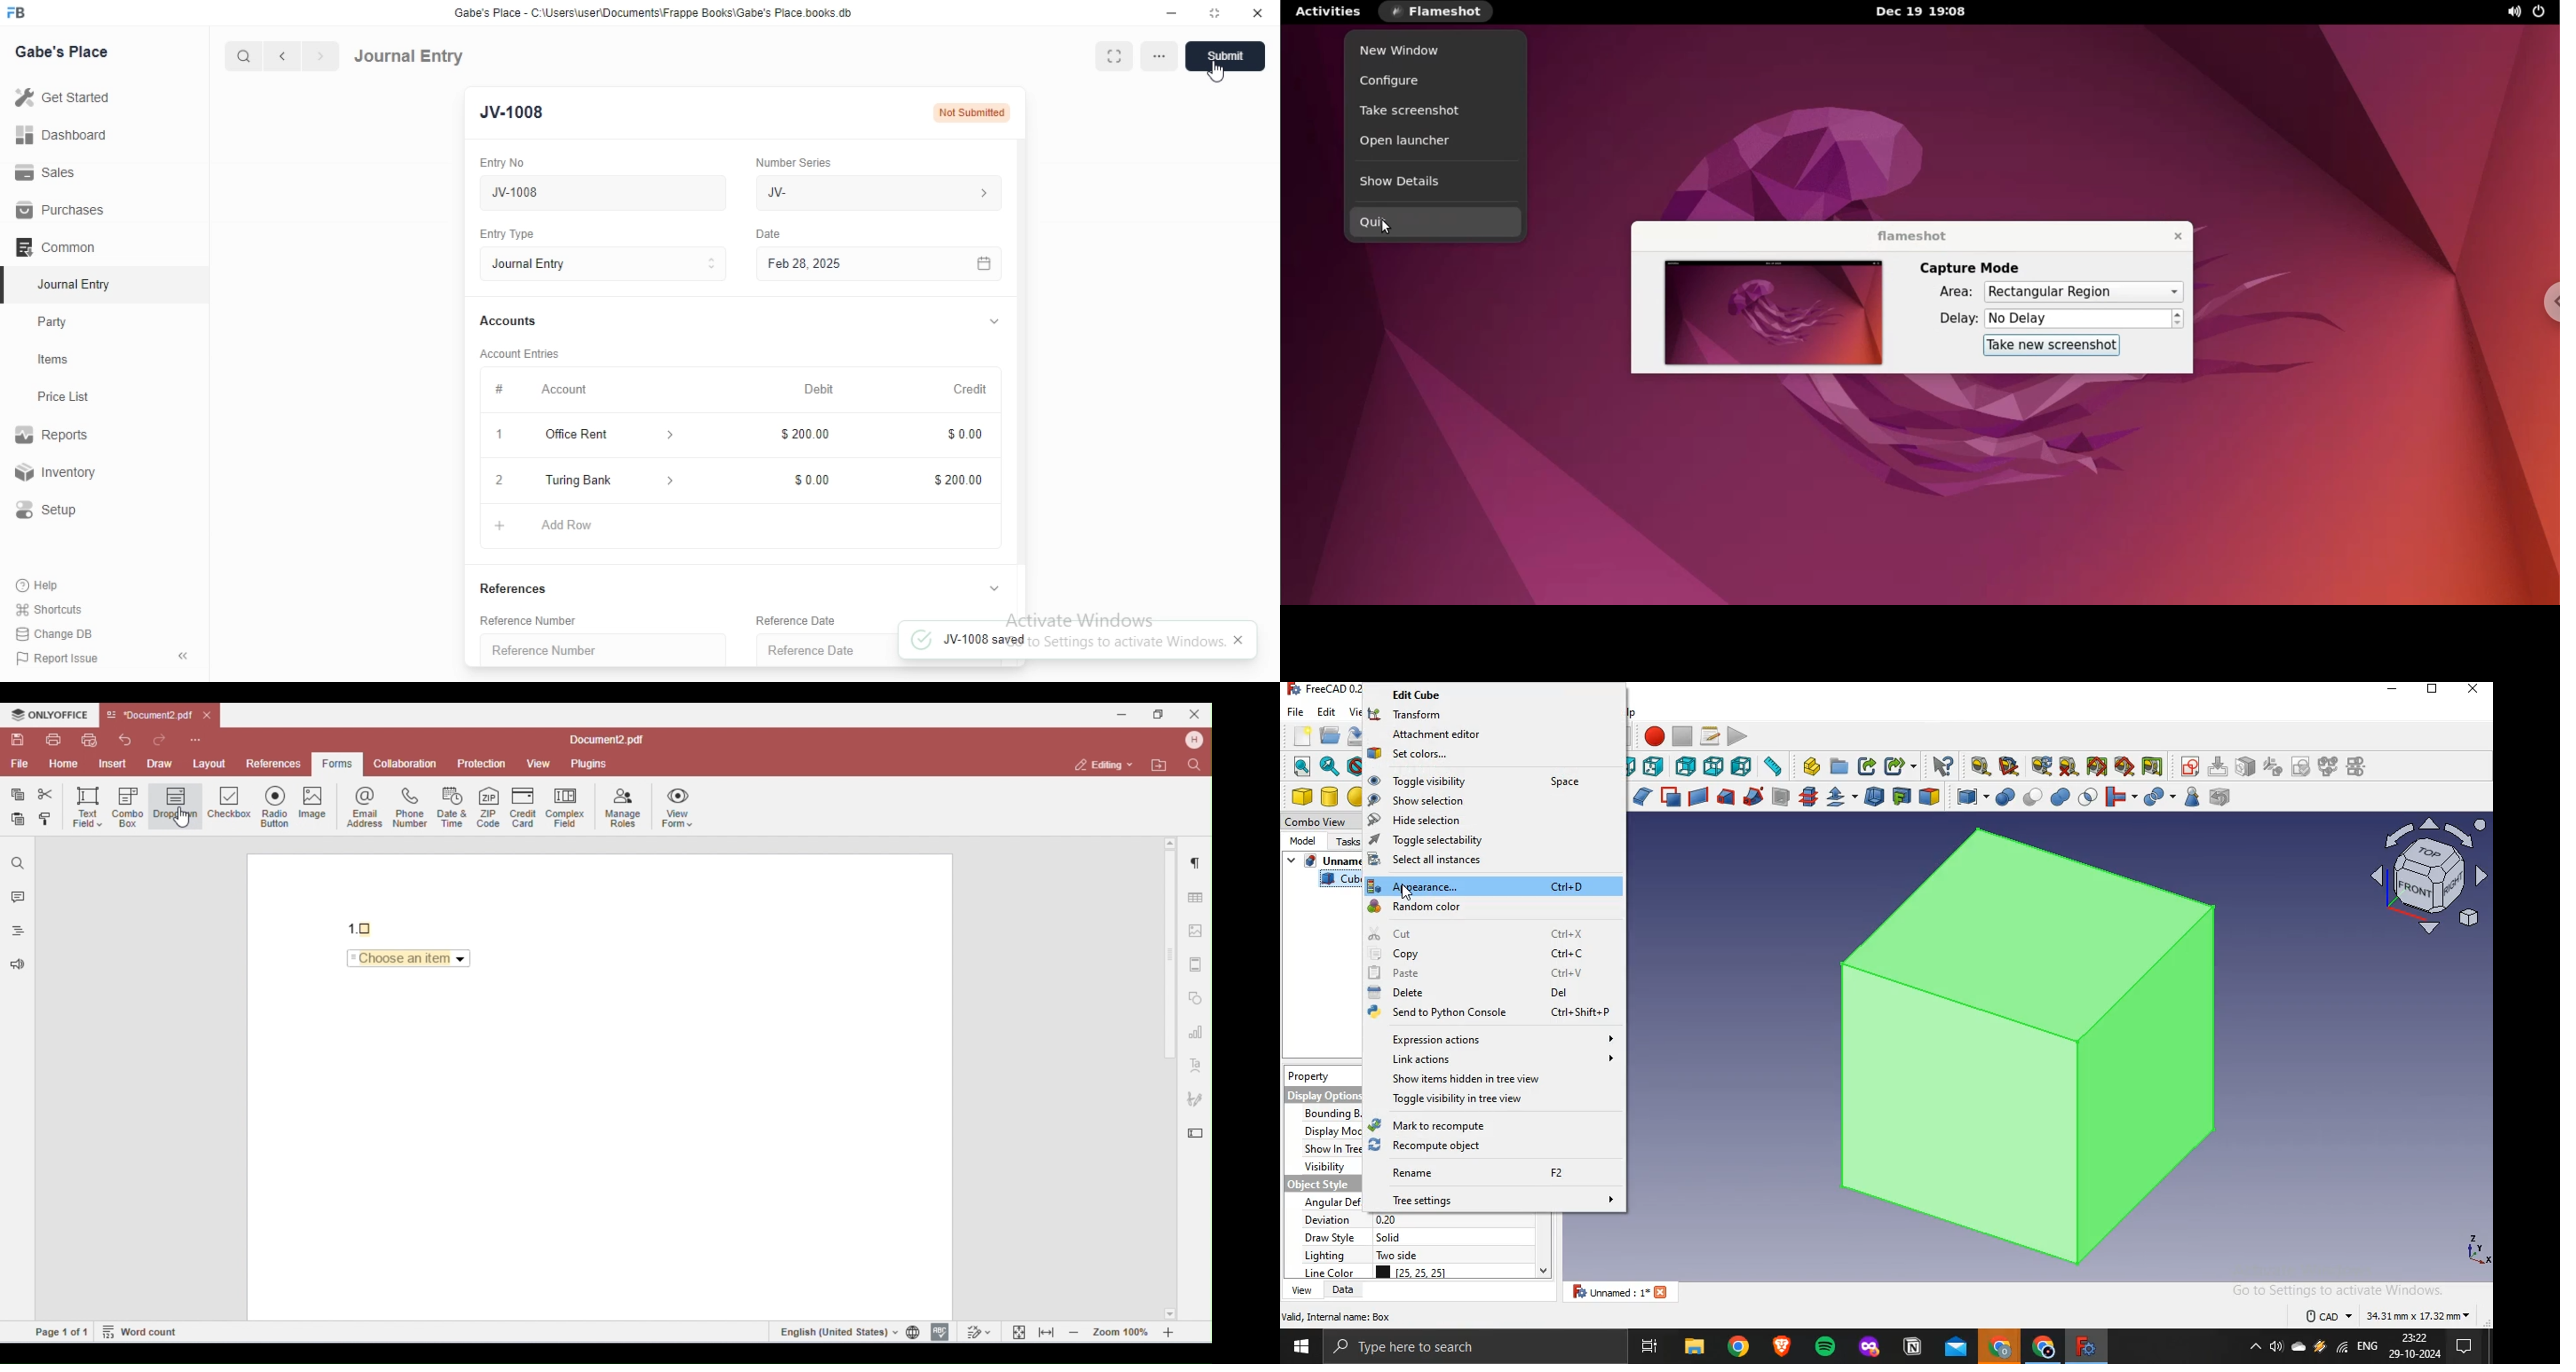 The width and height of the screenshot is (2576, 1372). I want to click on Number Series, so click(793, 160).